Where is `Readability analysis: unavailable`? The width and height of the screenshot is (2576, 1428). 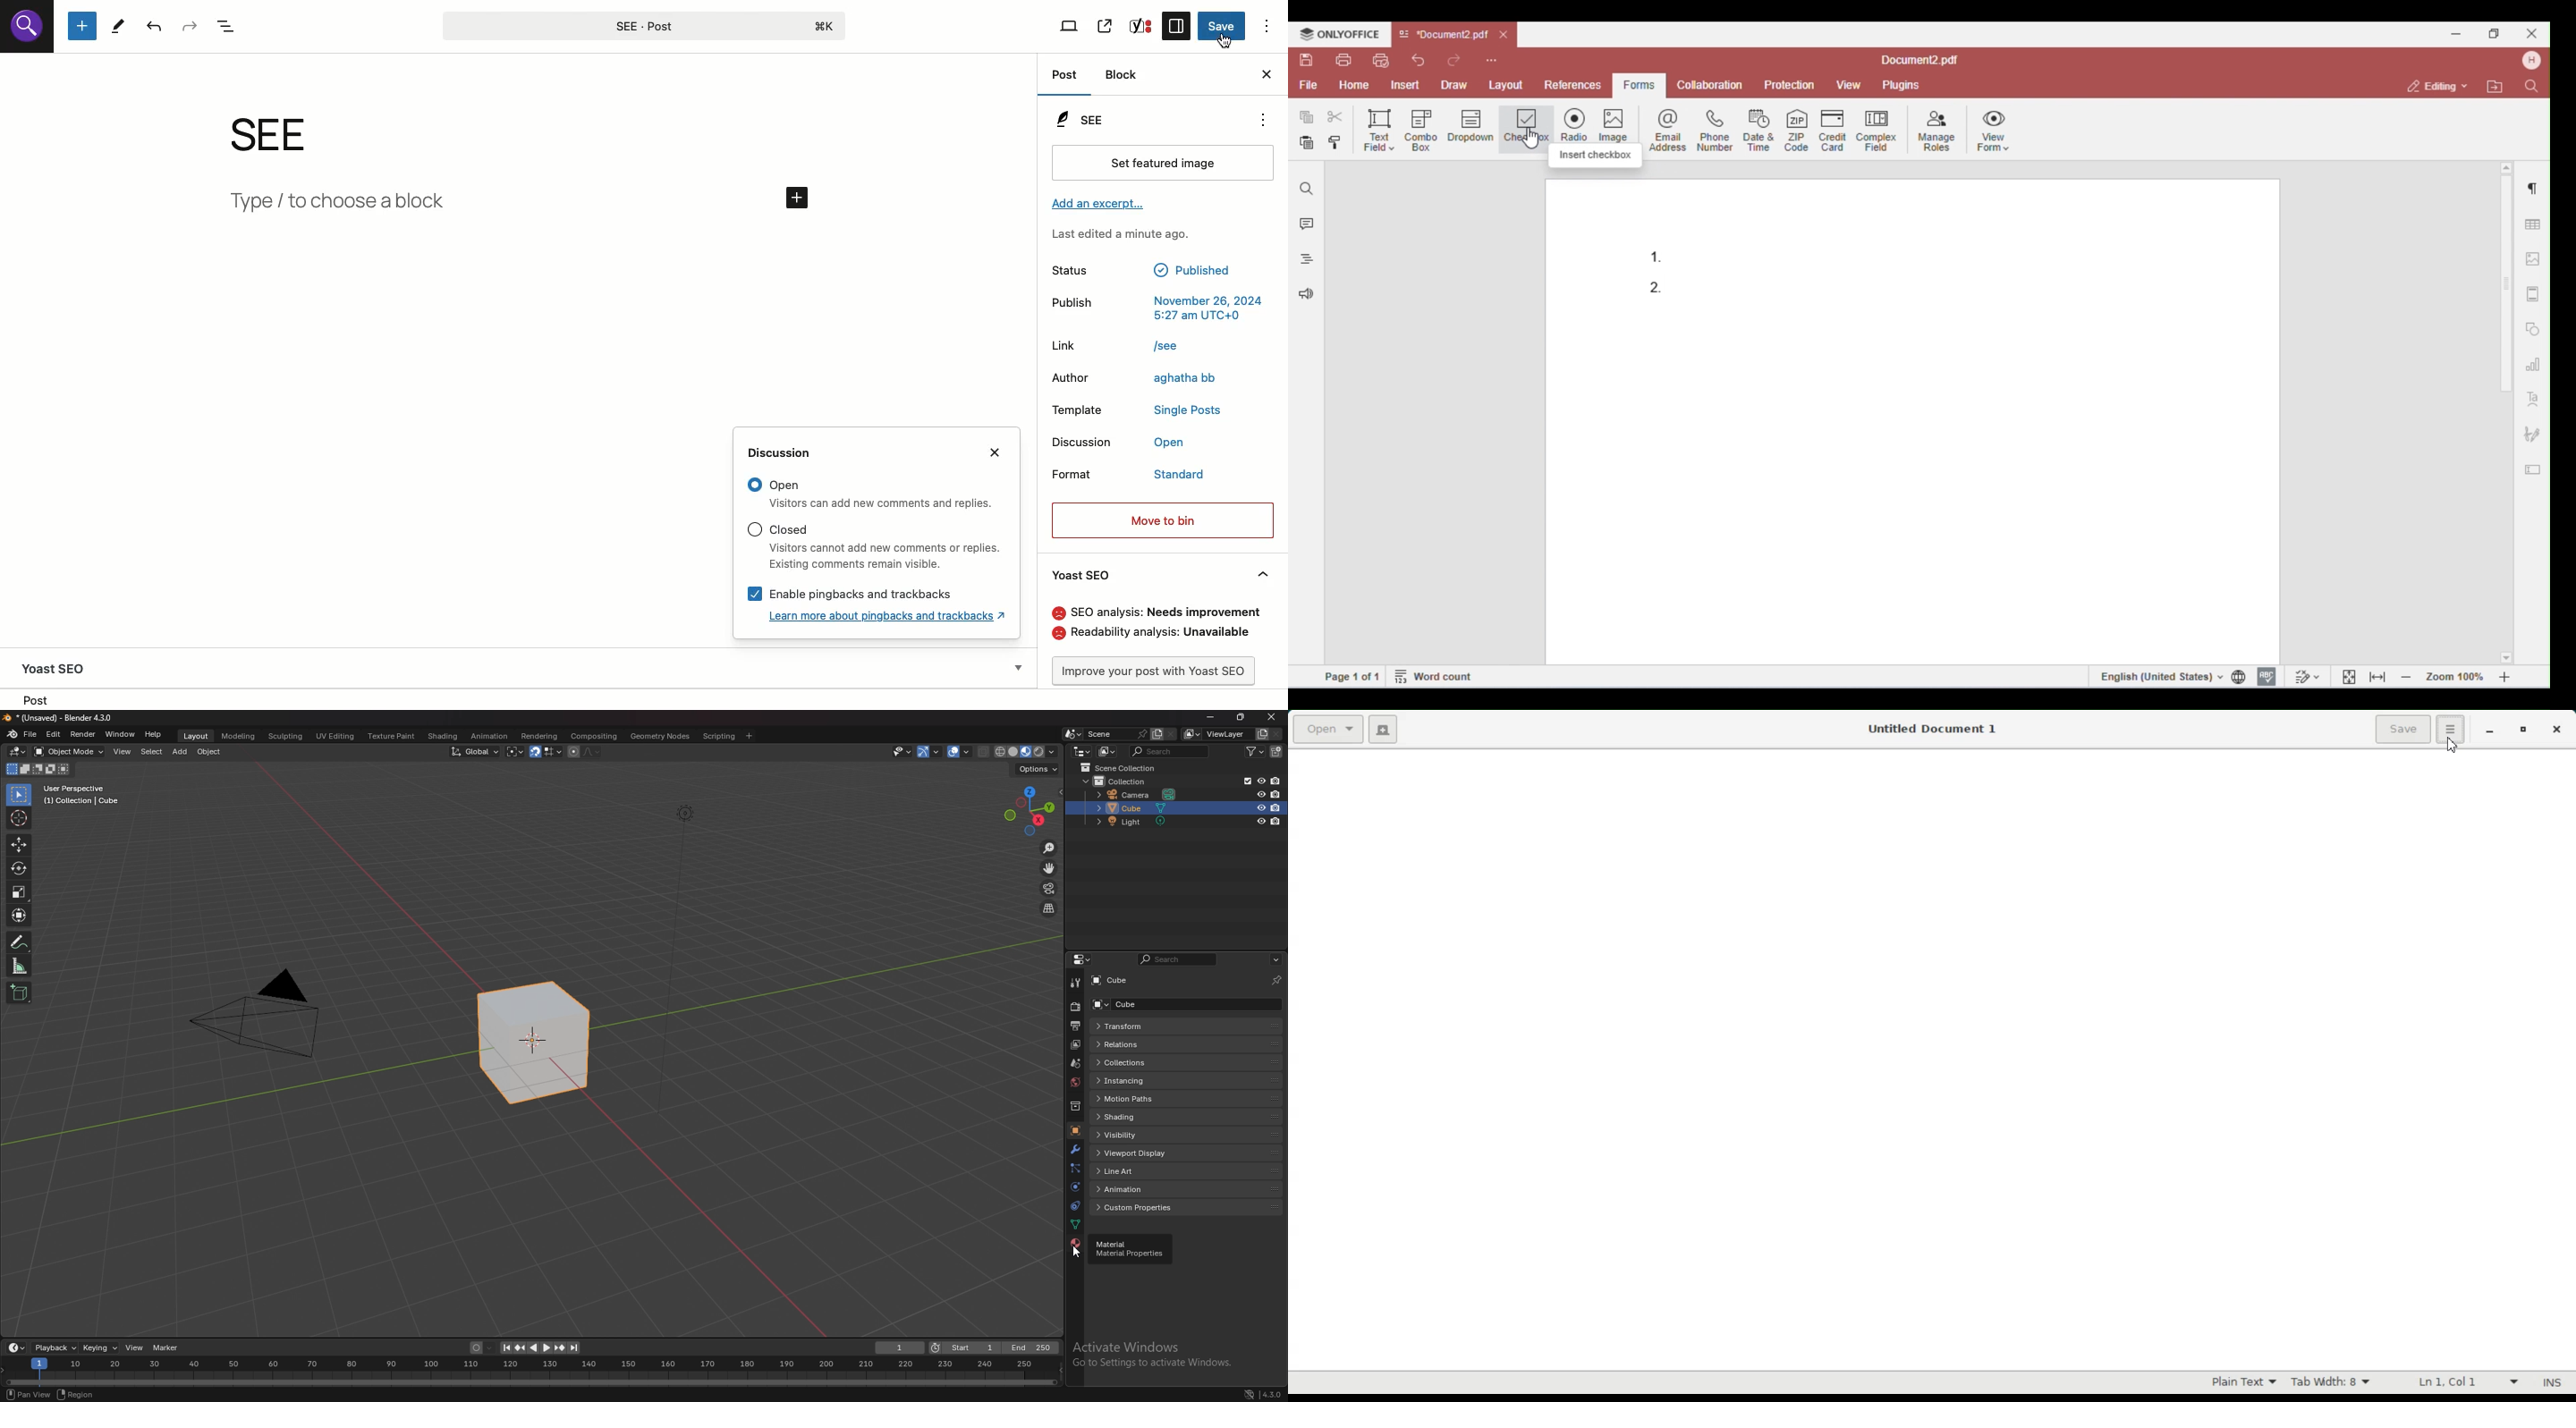
Readability analysis: unavailable is located at coordinates (1157, 635).